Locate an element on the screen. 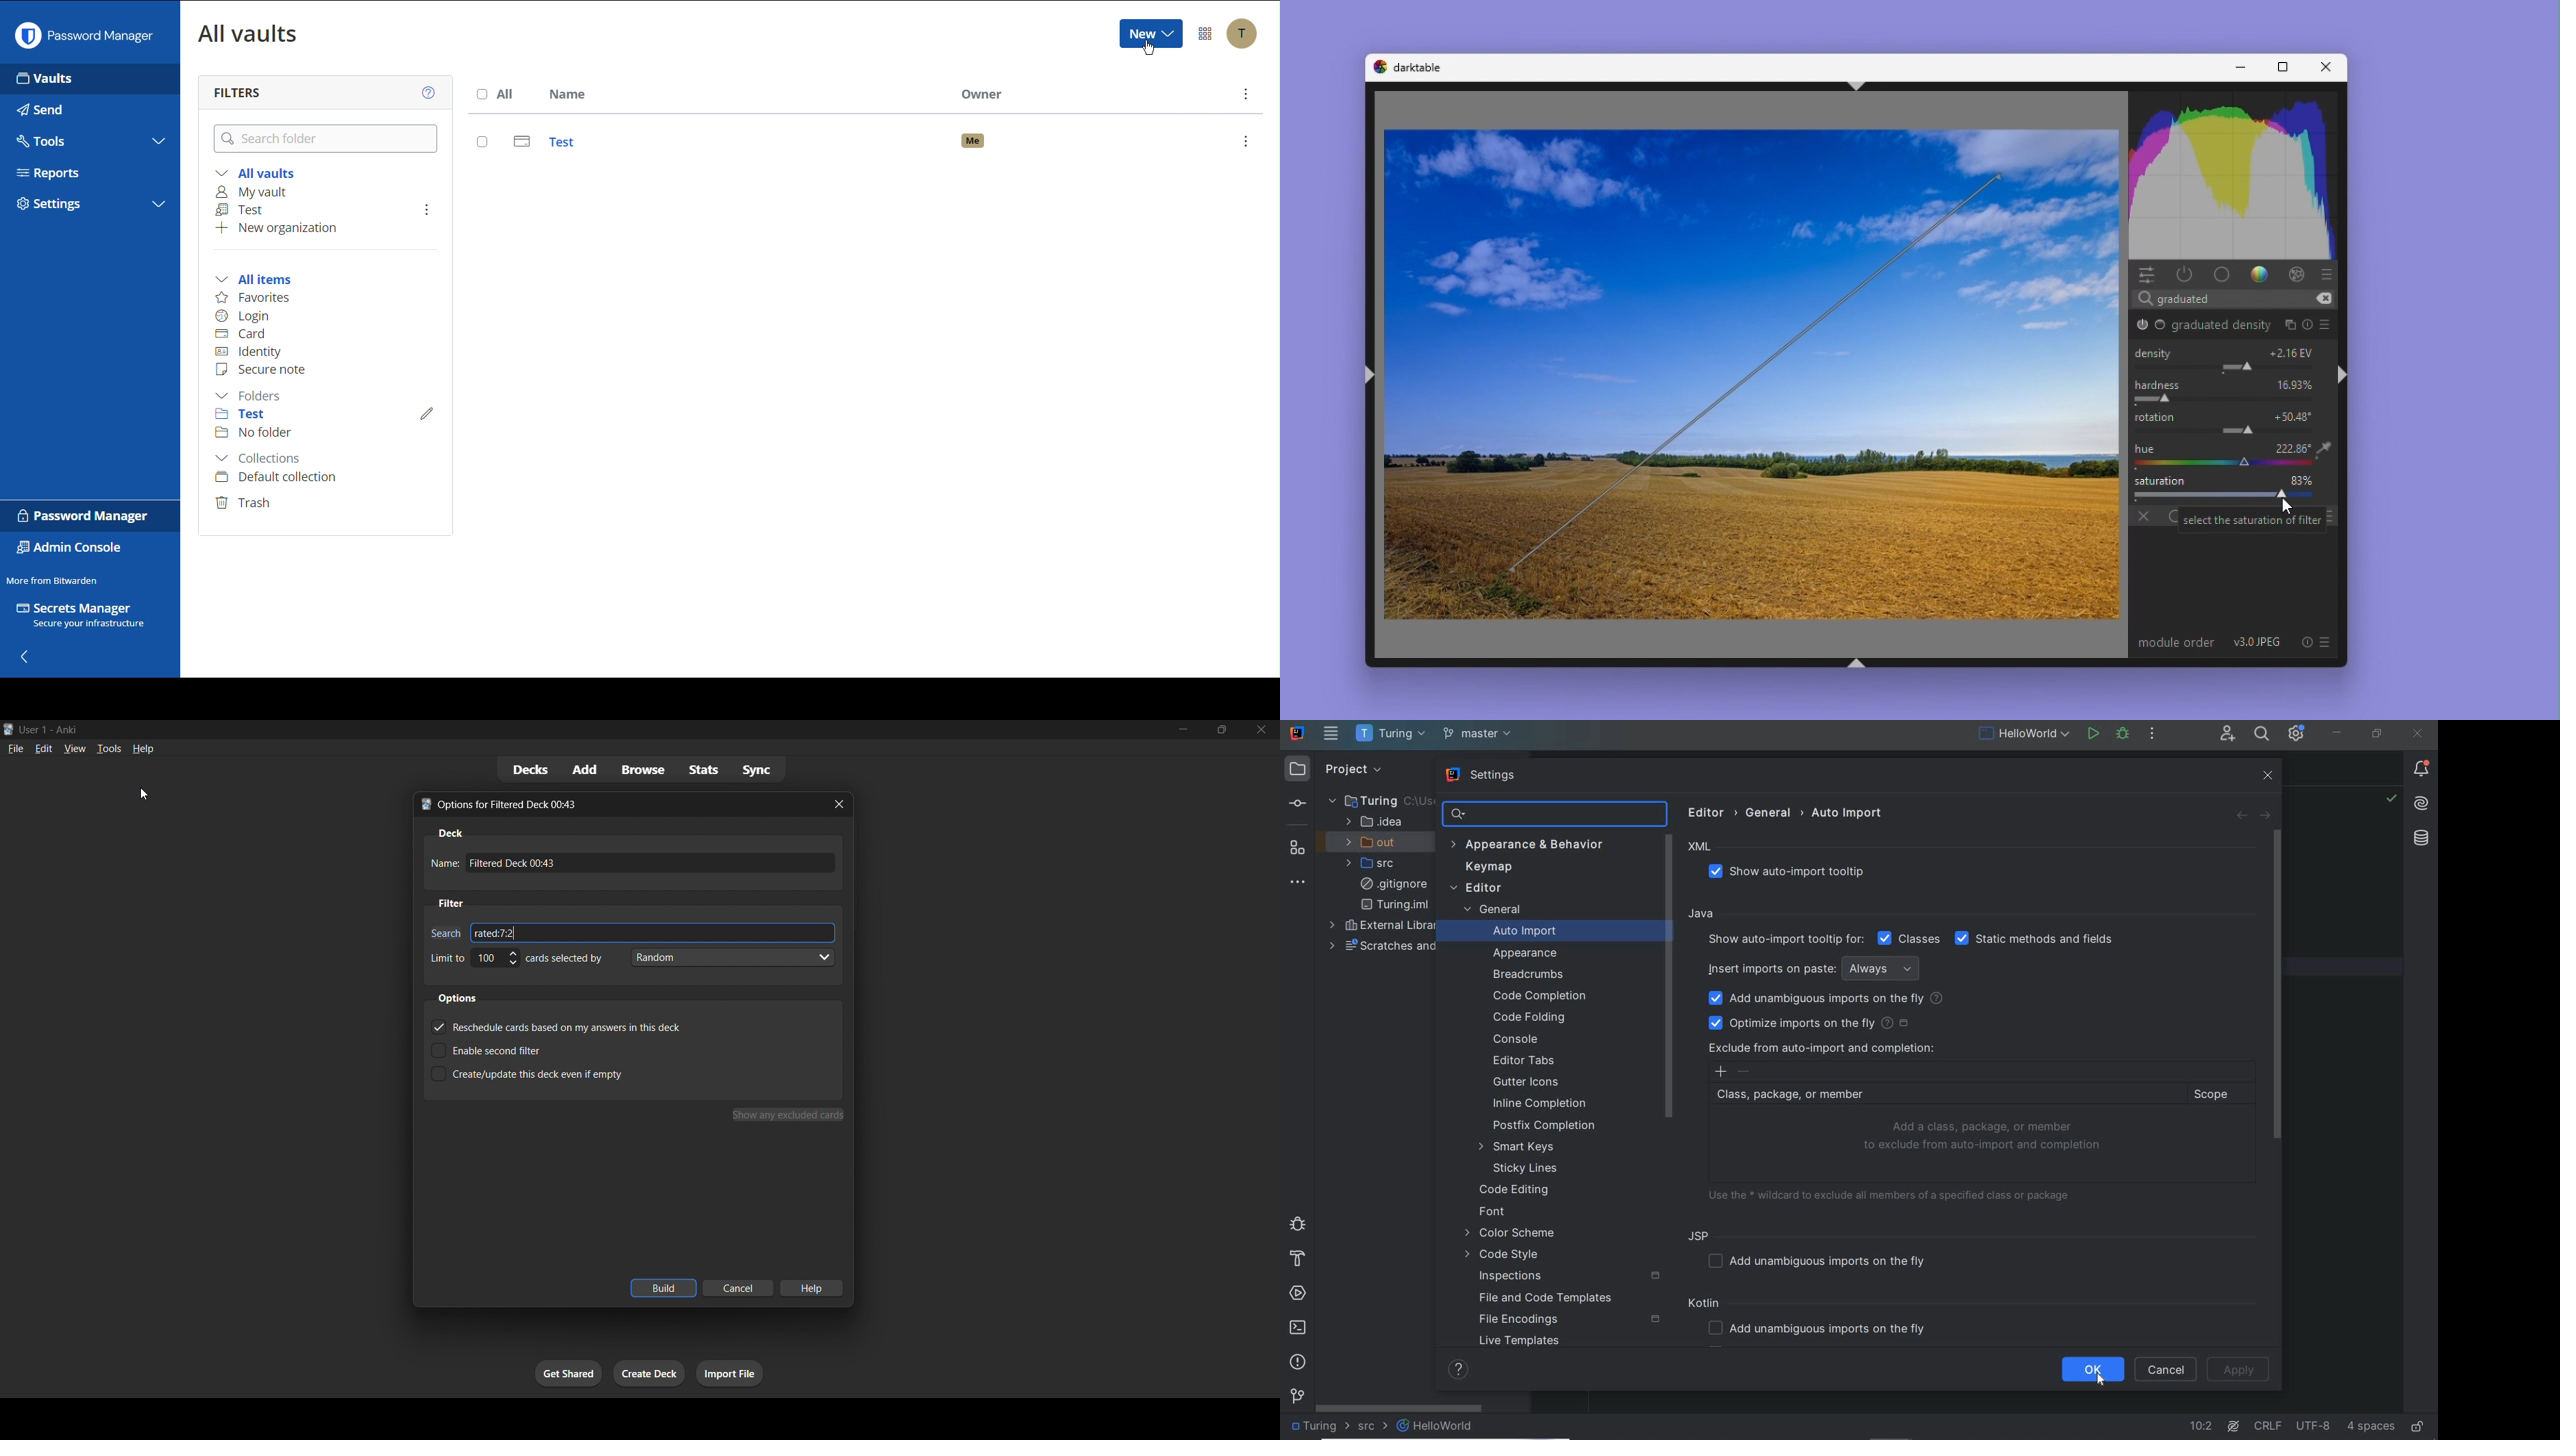 The image size is (2576, 1456). add is located at coordinates (582, 767).